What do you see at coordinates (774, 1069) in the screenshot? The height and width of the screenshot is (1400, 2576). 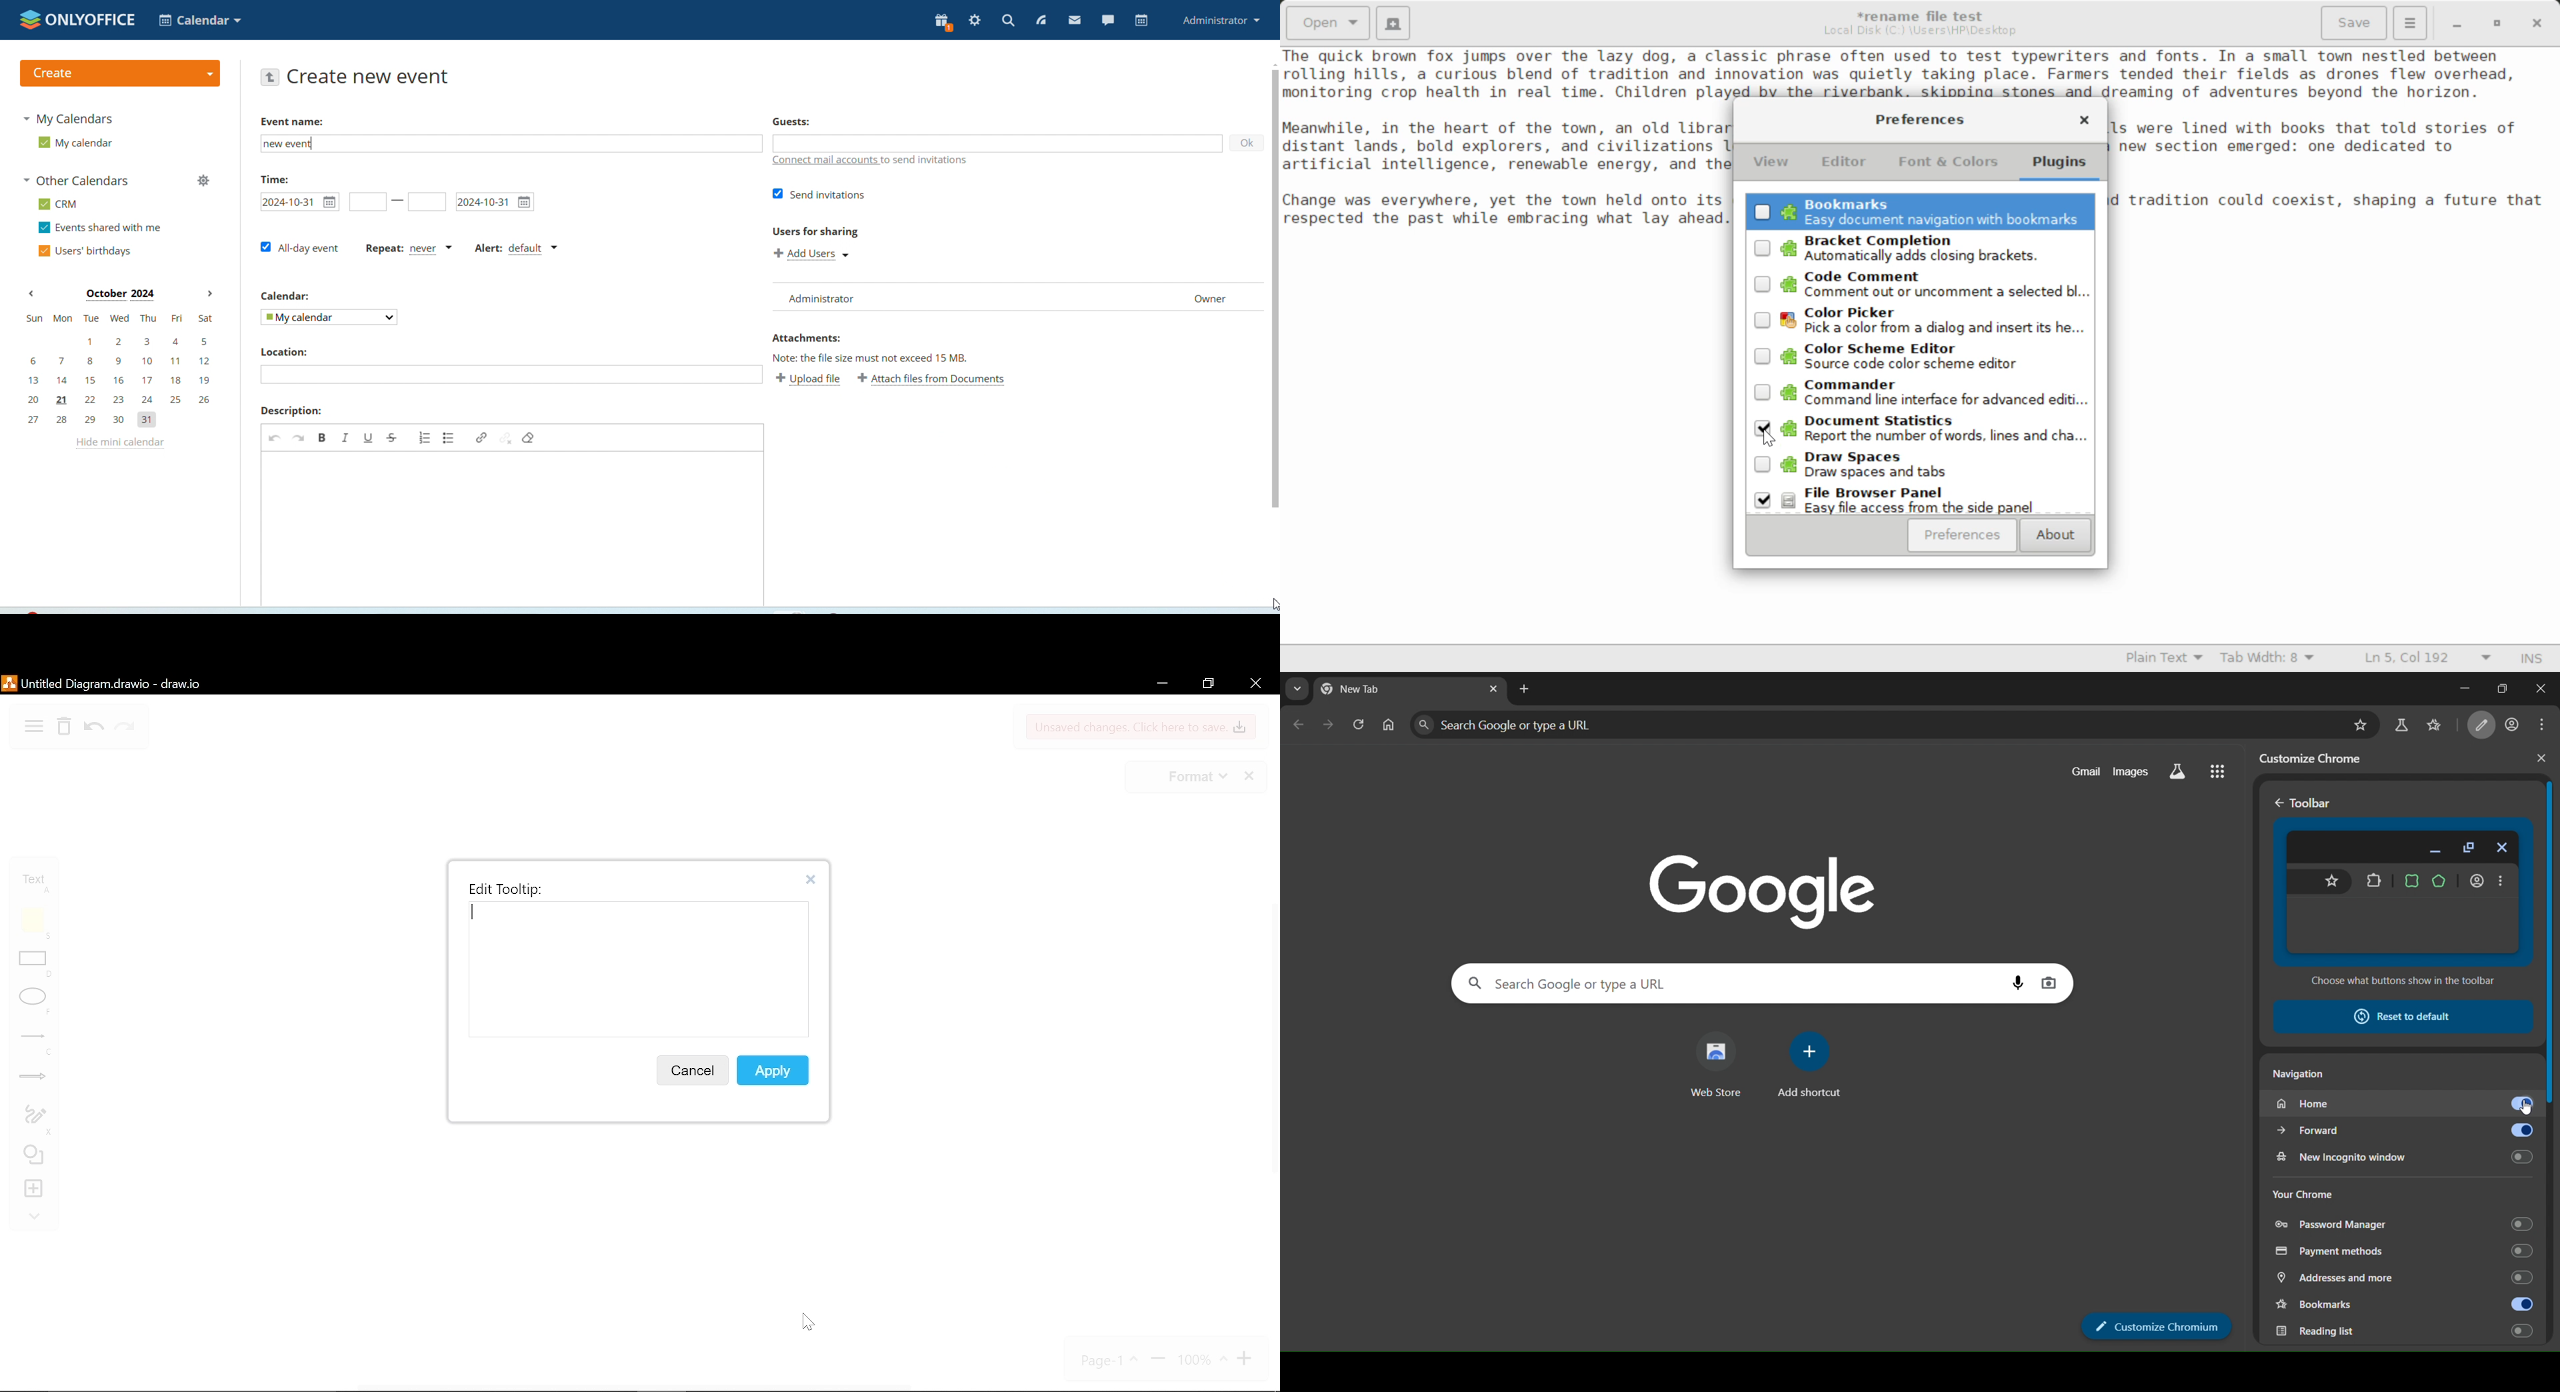 I see `apply` at bounding box center [774, 1069].